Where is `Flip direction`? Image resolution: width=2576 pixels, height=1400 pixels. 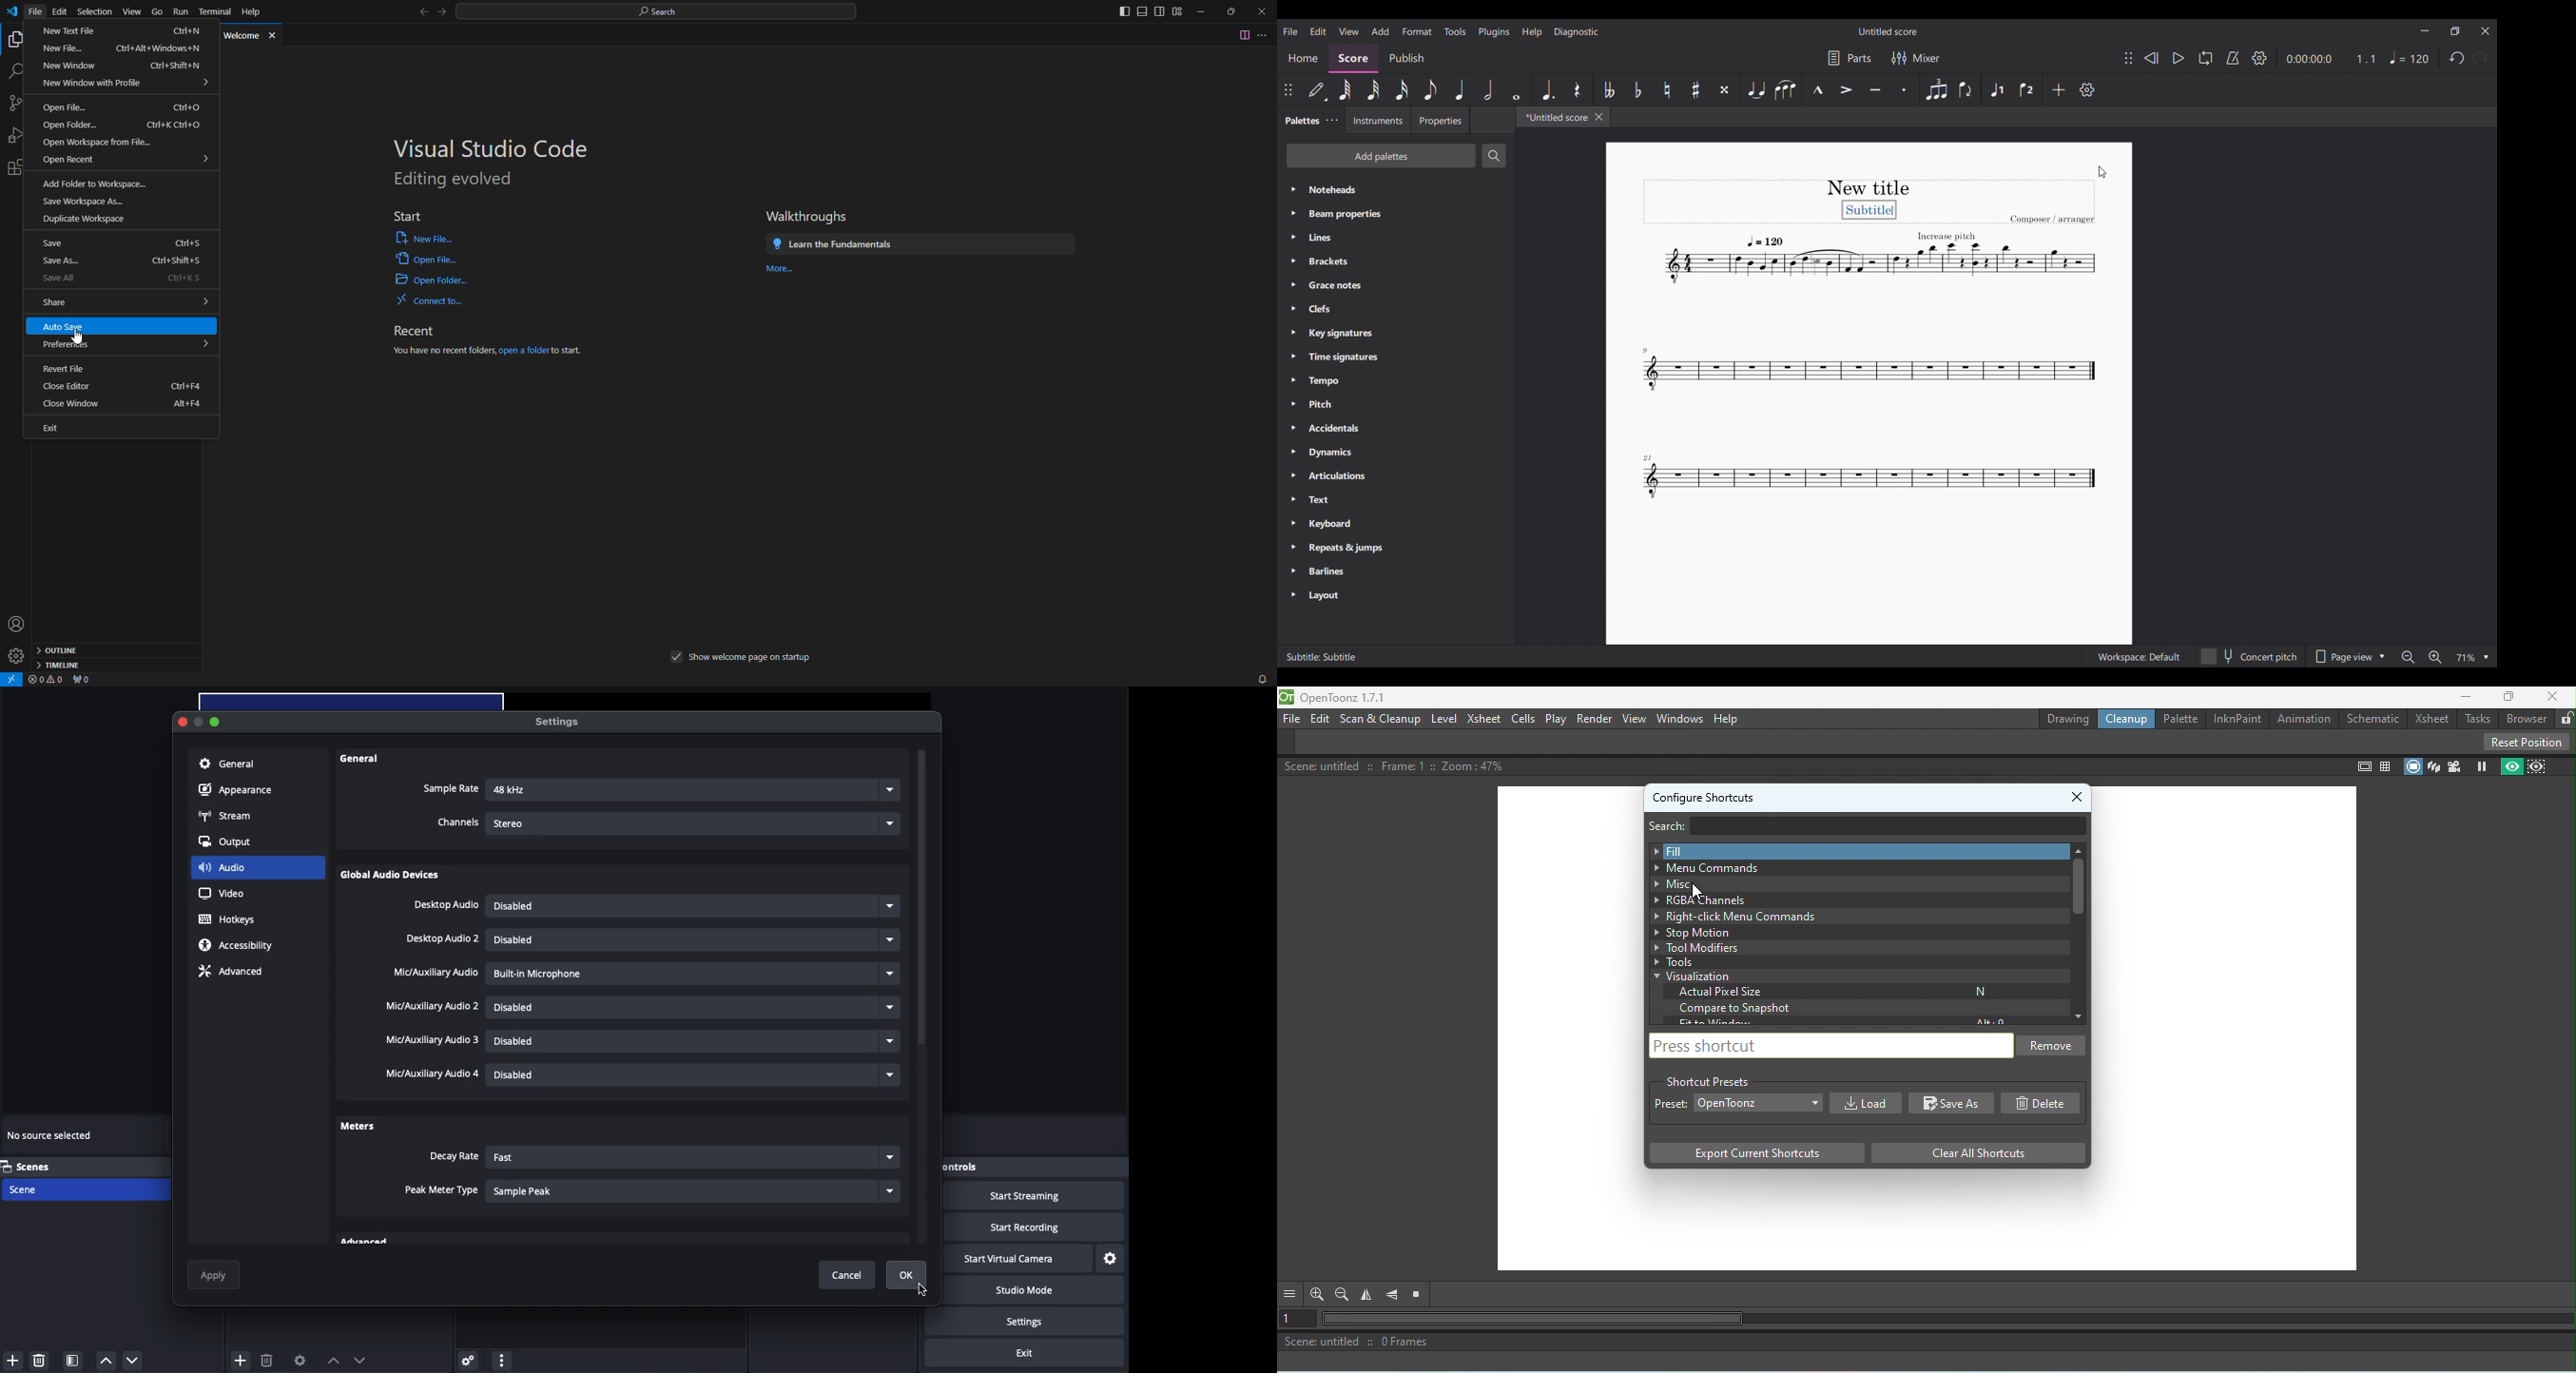
Flip direction is located at coordinates (1966, 90).